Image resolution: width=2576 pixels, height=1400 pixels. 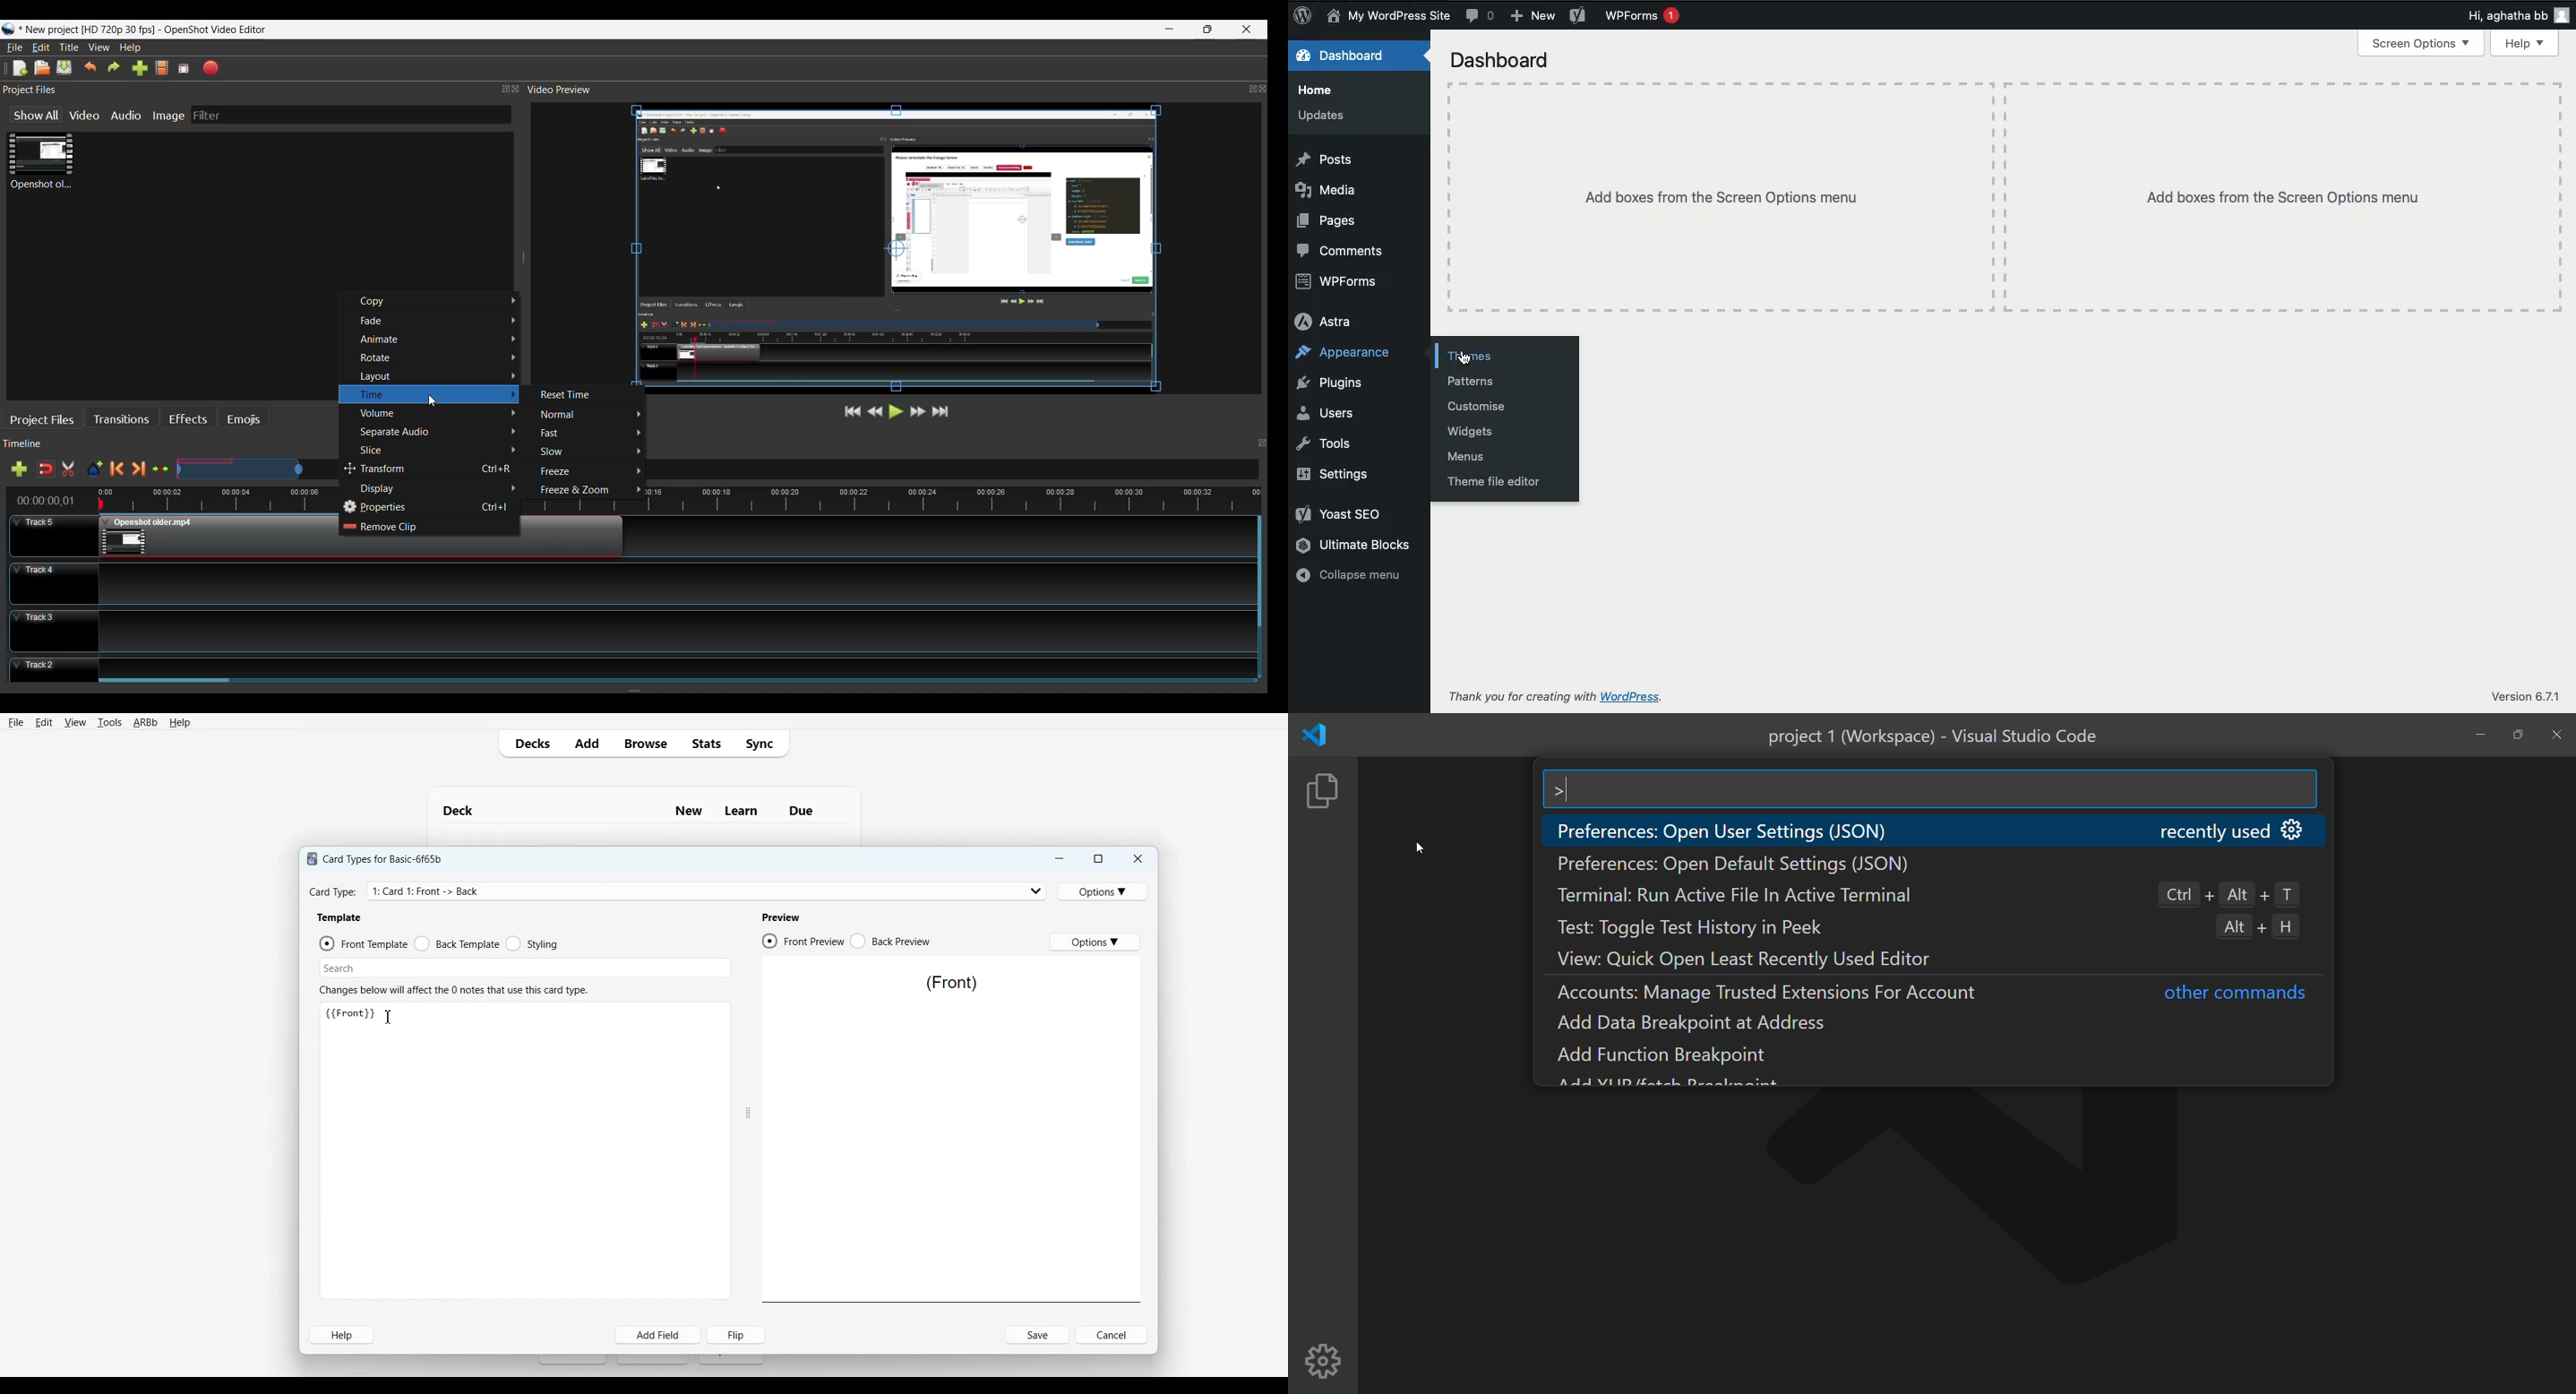 I want to click on Video Preview Panel, so click(x=896, y=90).